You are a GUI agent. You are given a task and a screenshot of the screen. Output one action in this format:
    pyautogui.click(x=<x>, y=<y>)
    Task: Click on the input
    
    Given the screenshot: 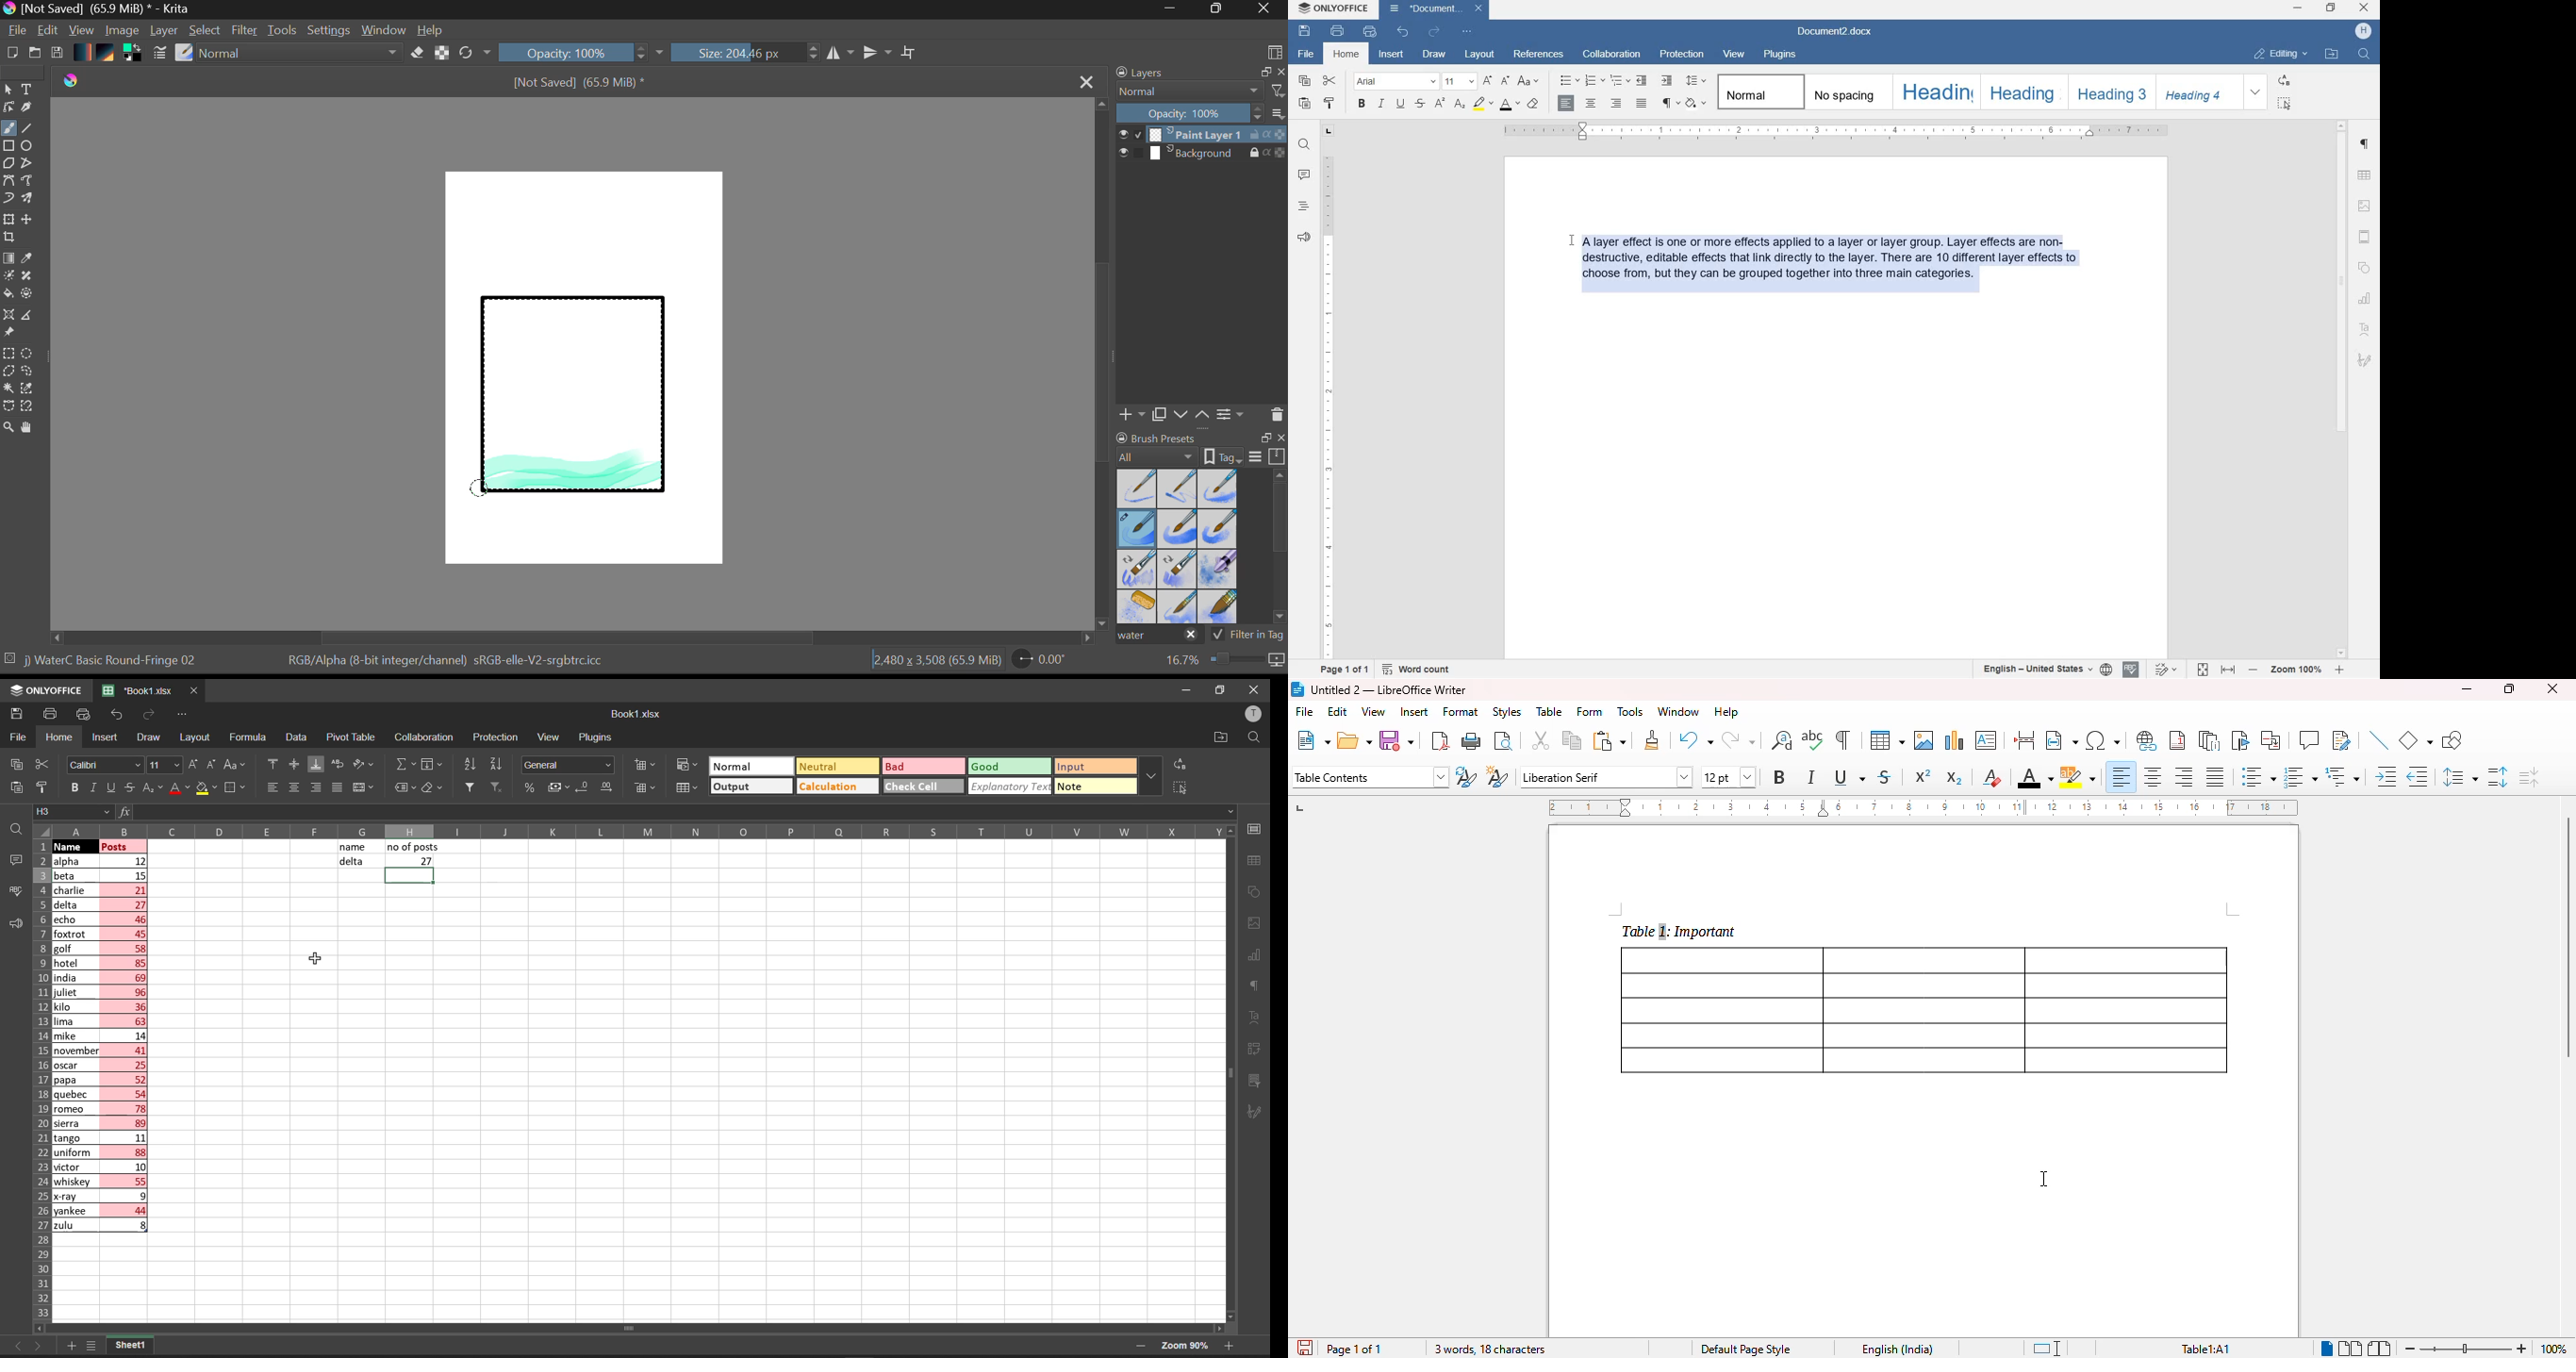 What is the action you would take?
    pyautogui.click(x=1078, y=765)
    